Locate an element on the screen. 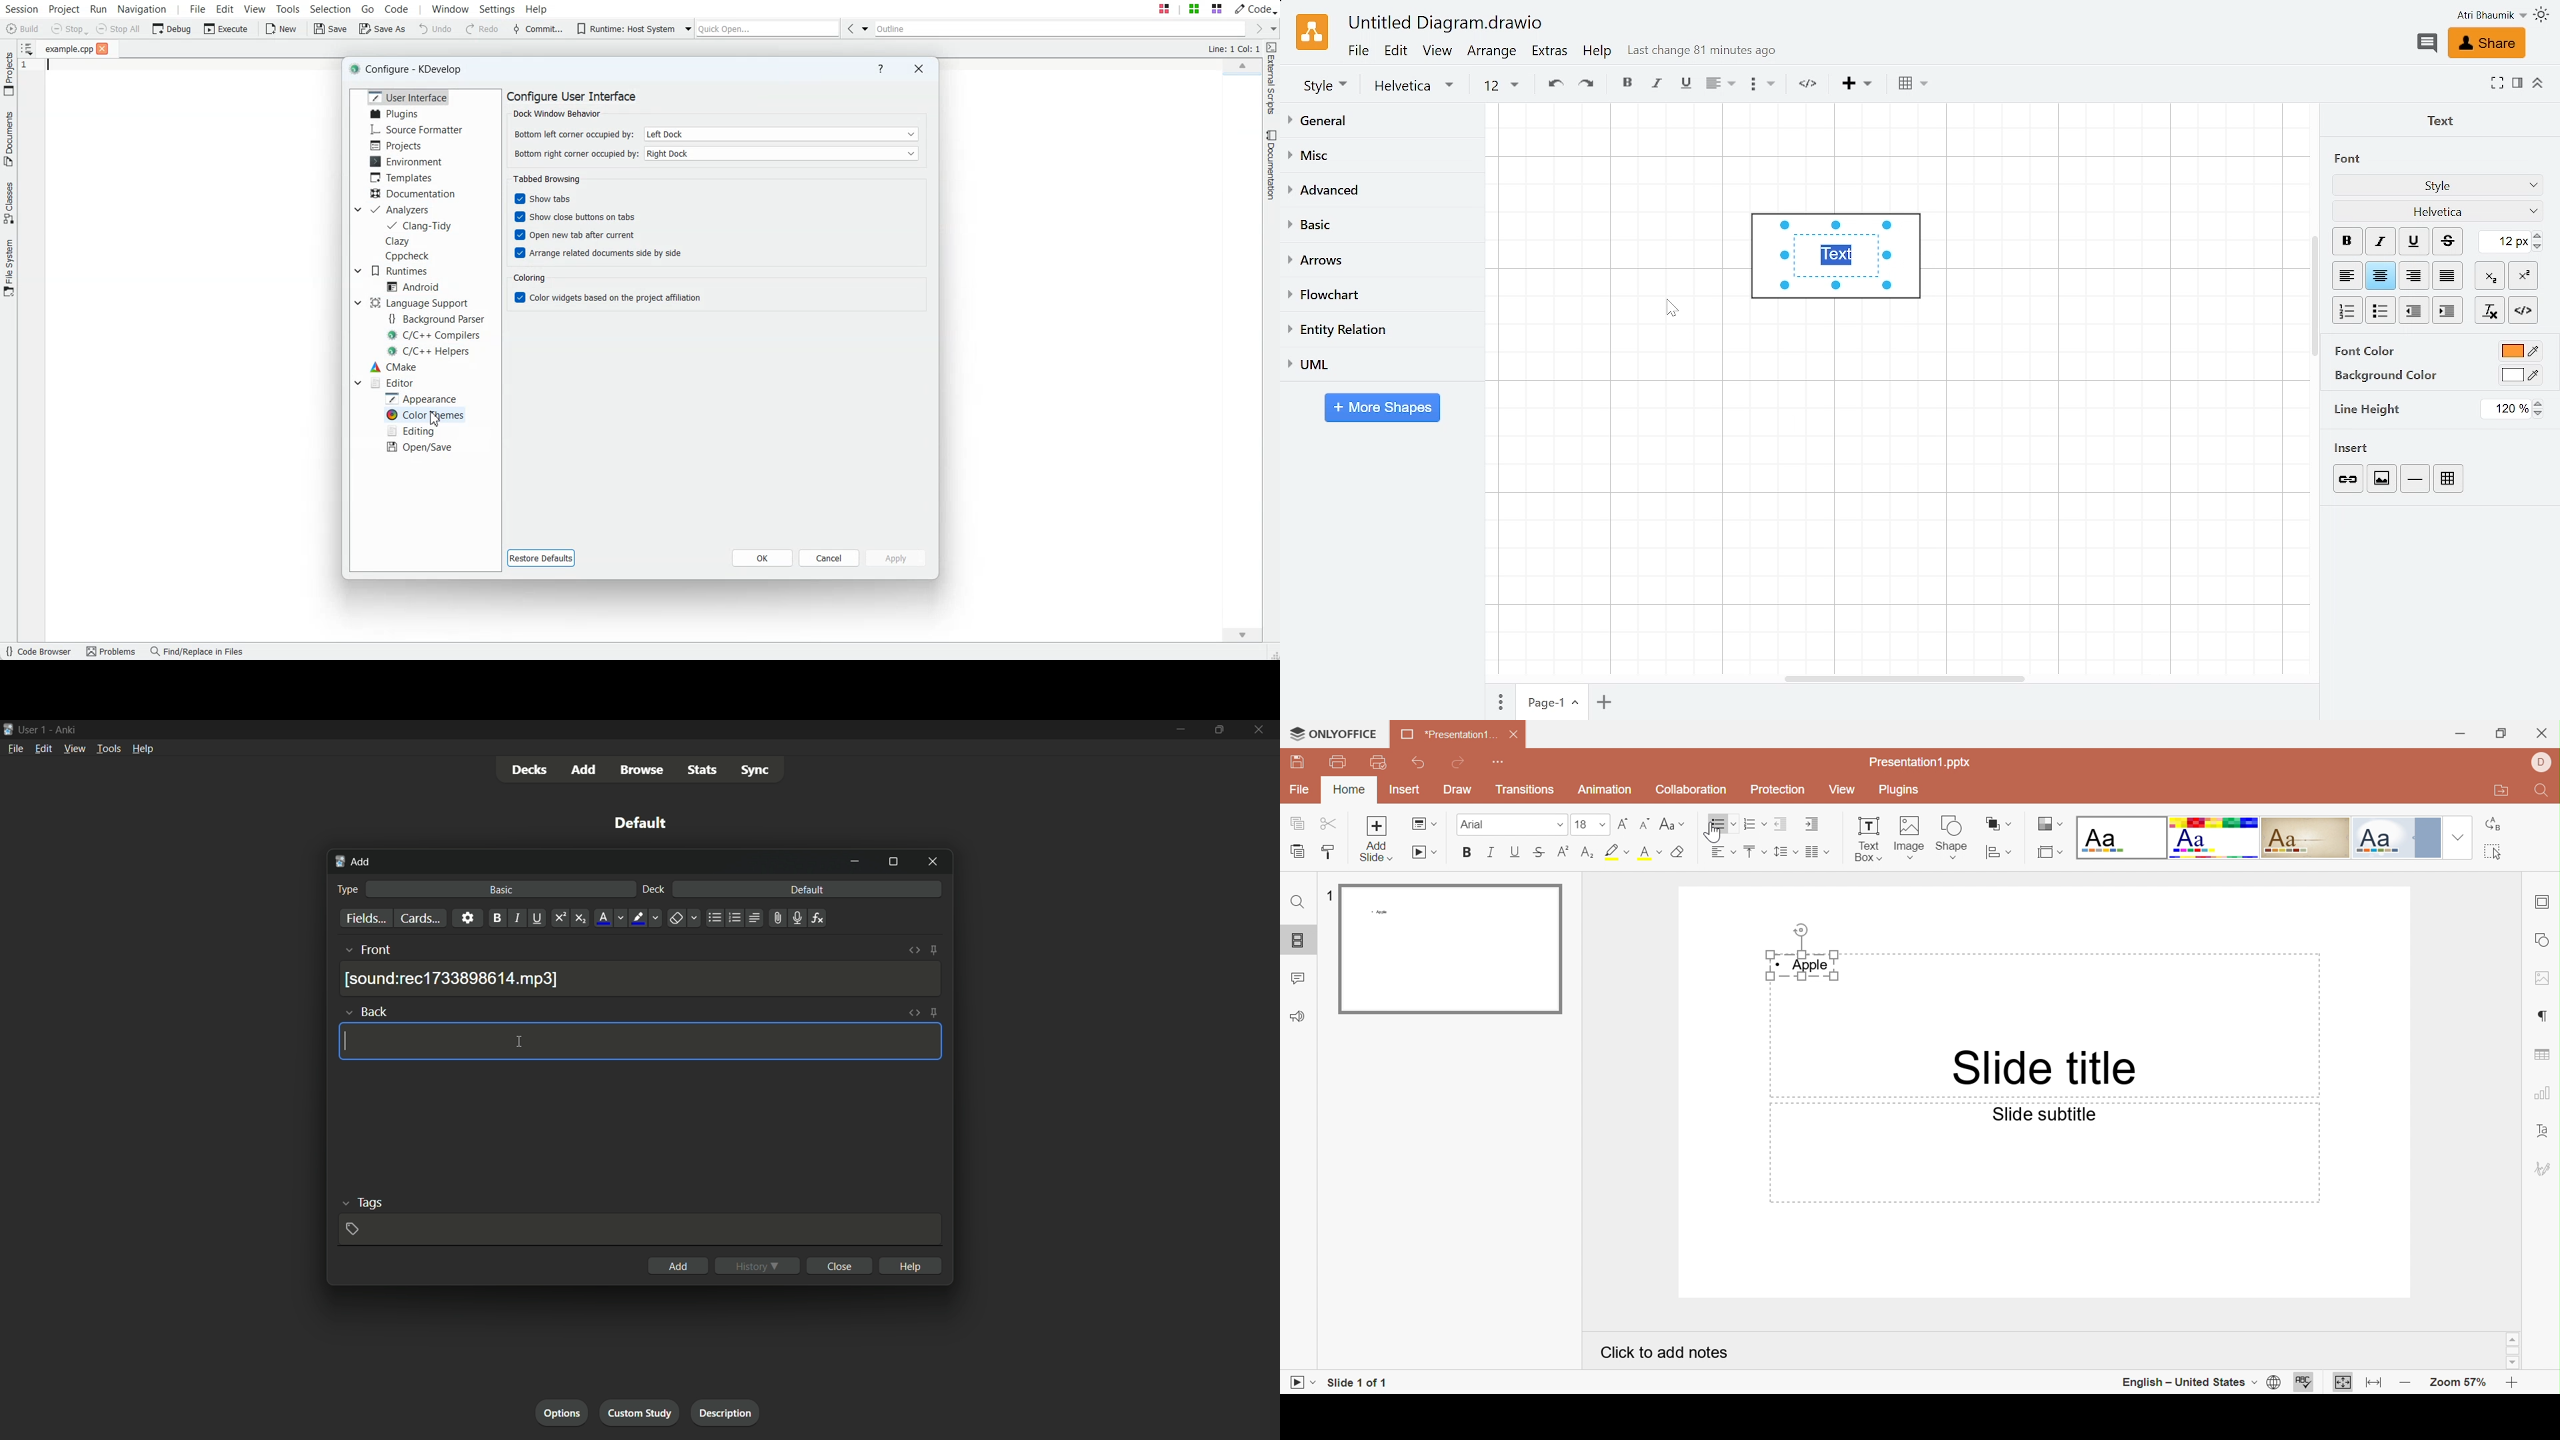 Image resolution: width=2576 pixels, height=1456 pixels. underline is located at coordinates (539, 918).